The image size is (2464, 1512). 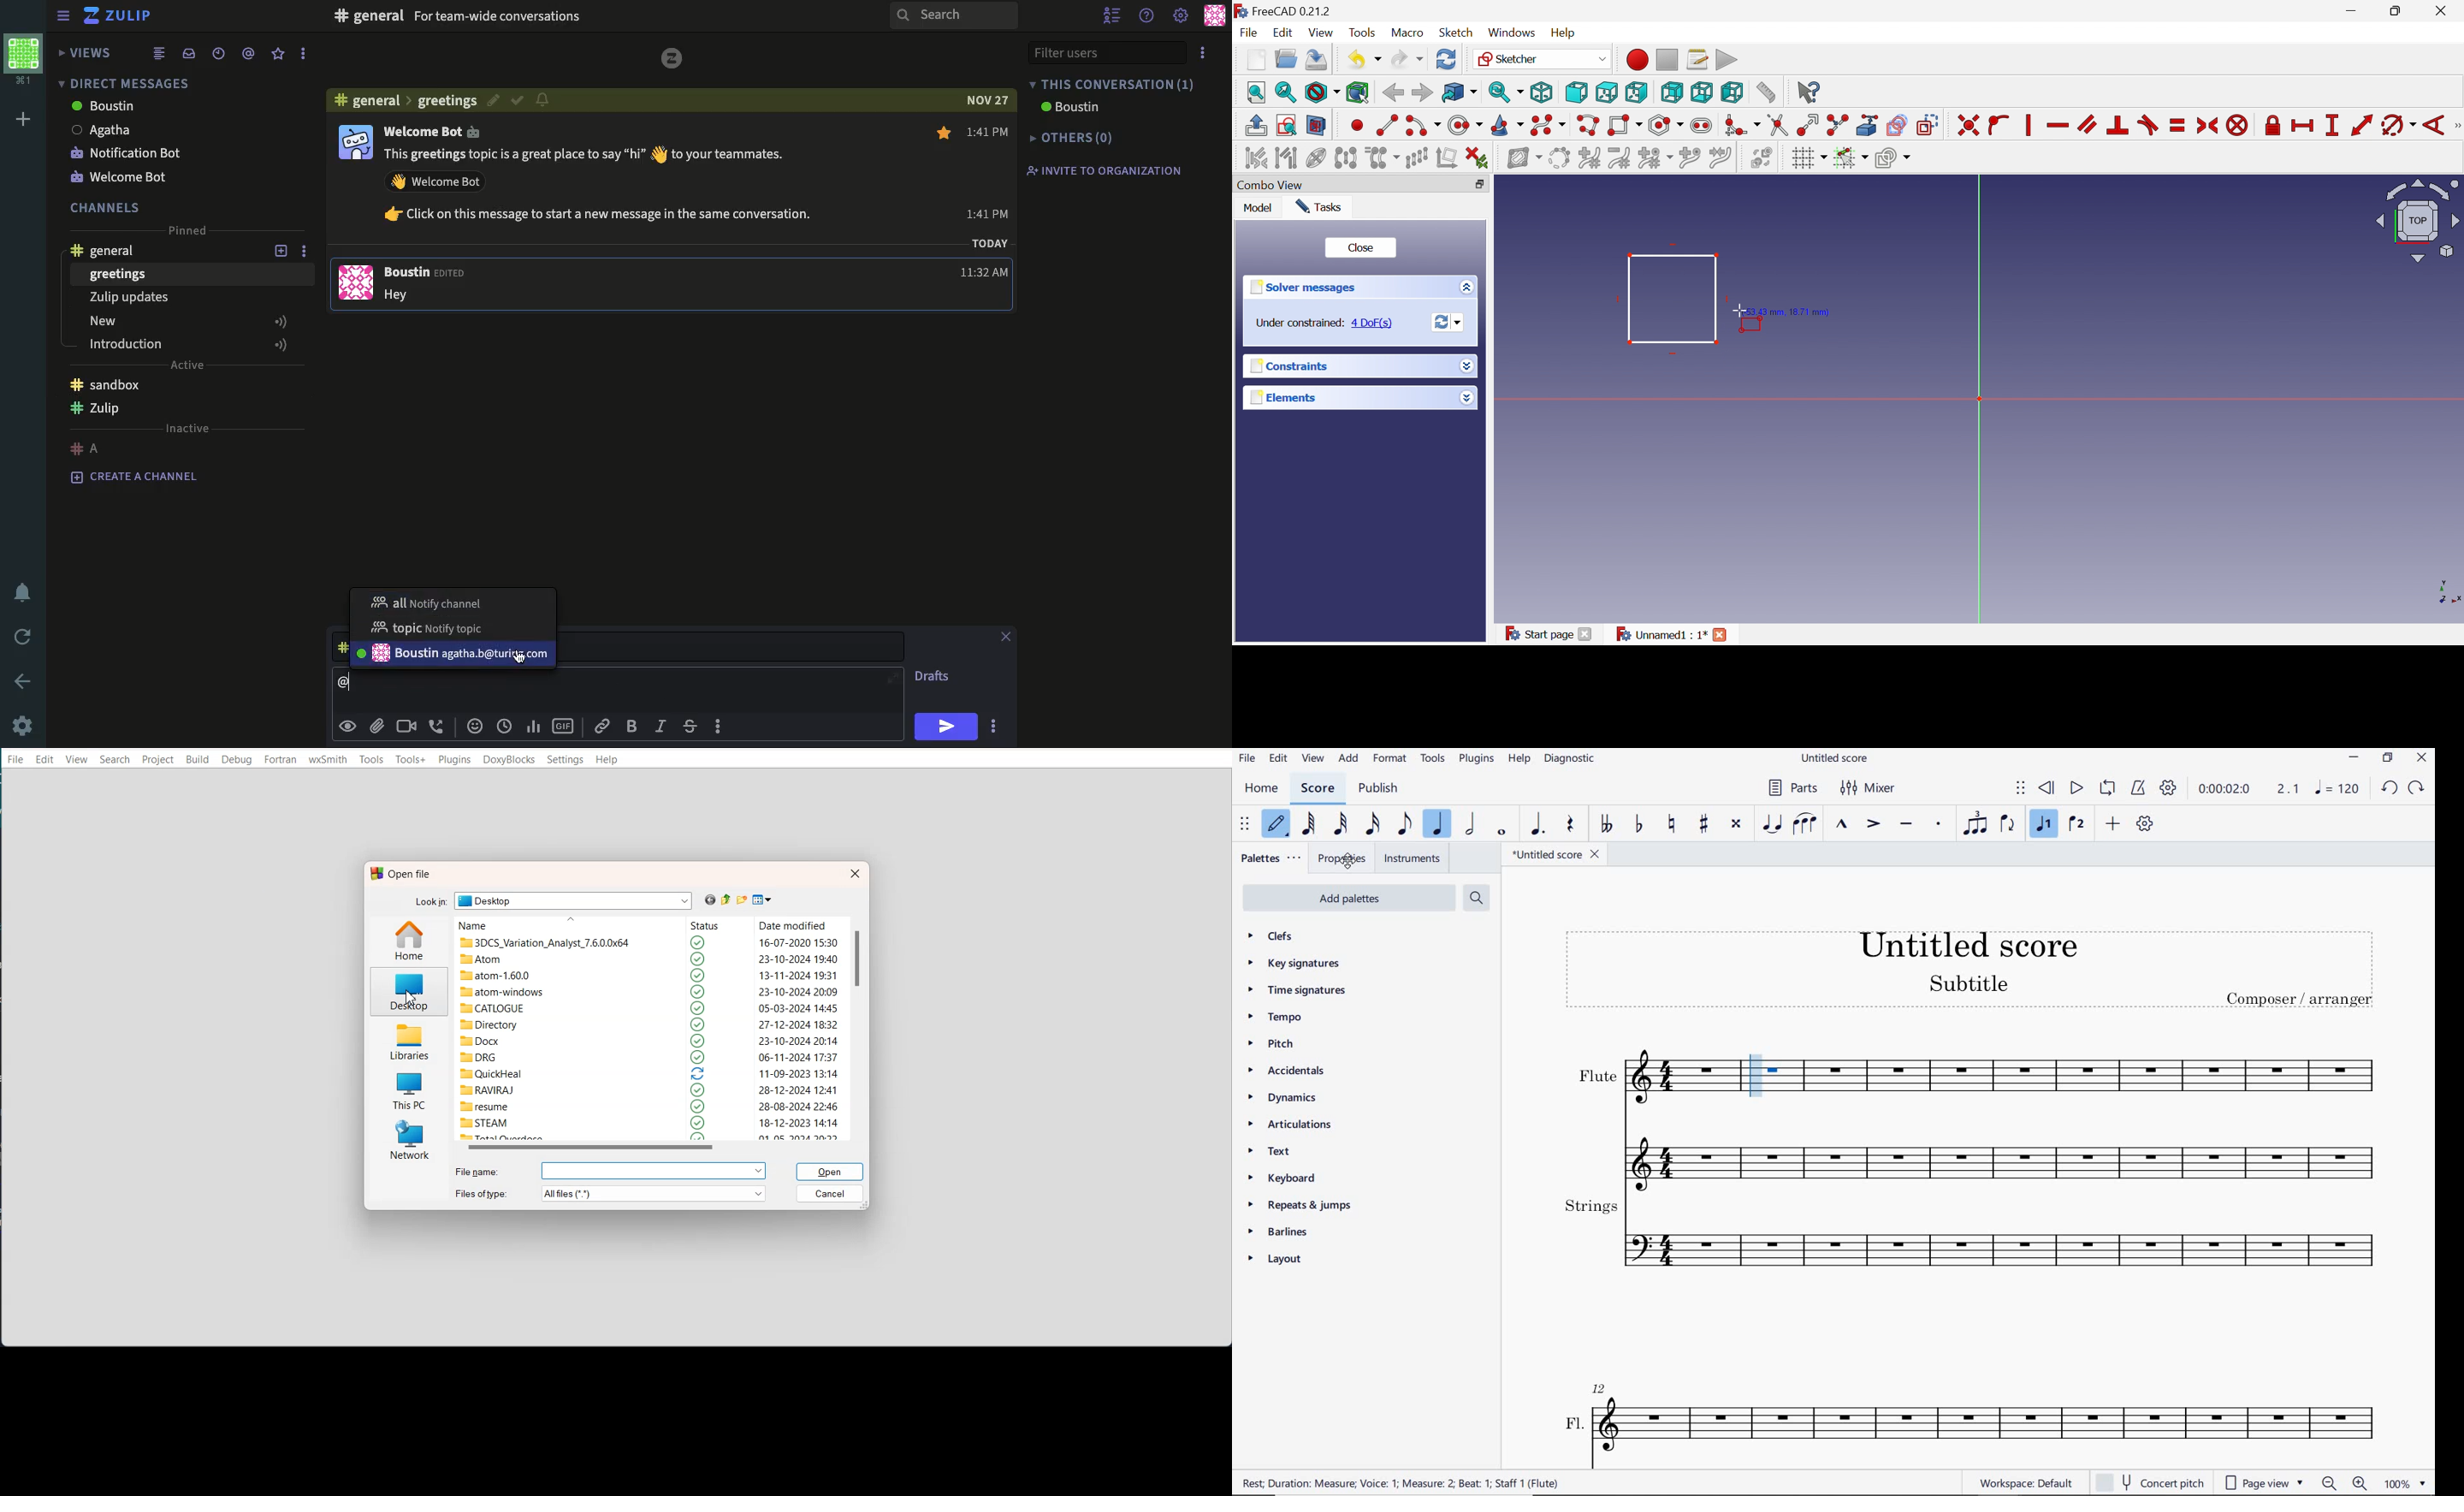 I want to click on DIAGNOSTIC, so click(x=1571, y=759).